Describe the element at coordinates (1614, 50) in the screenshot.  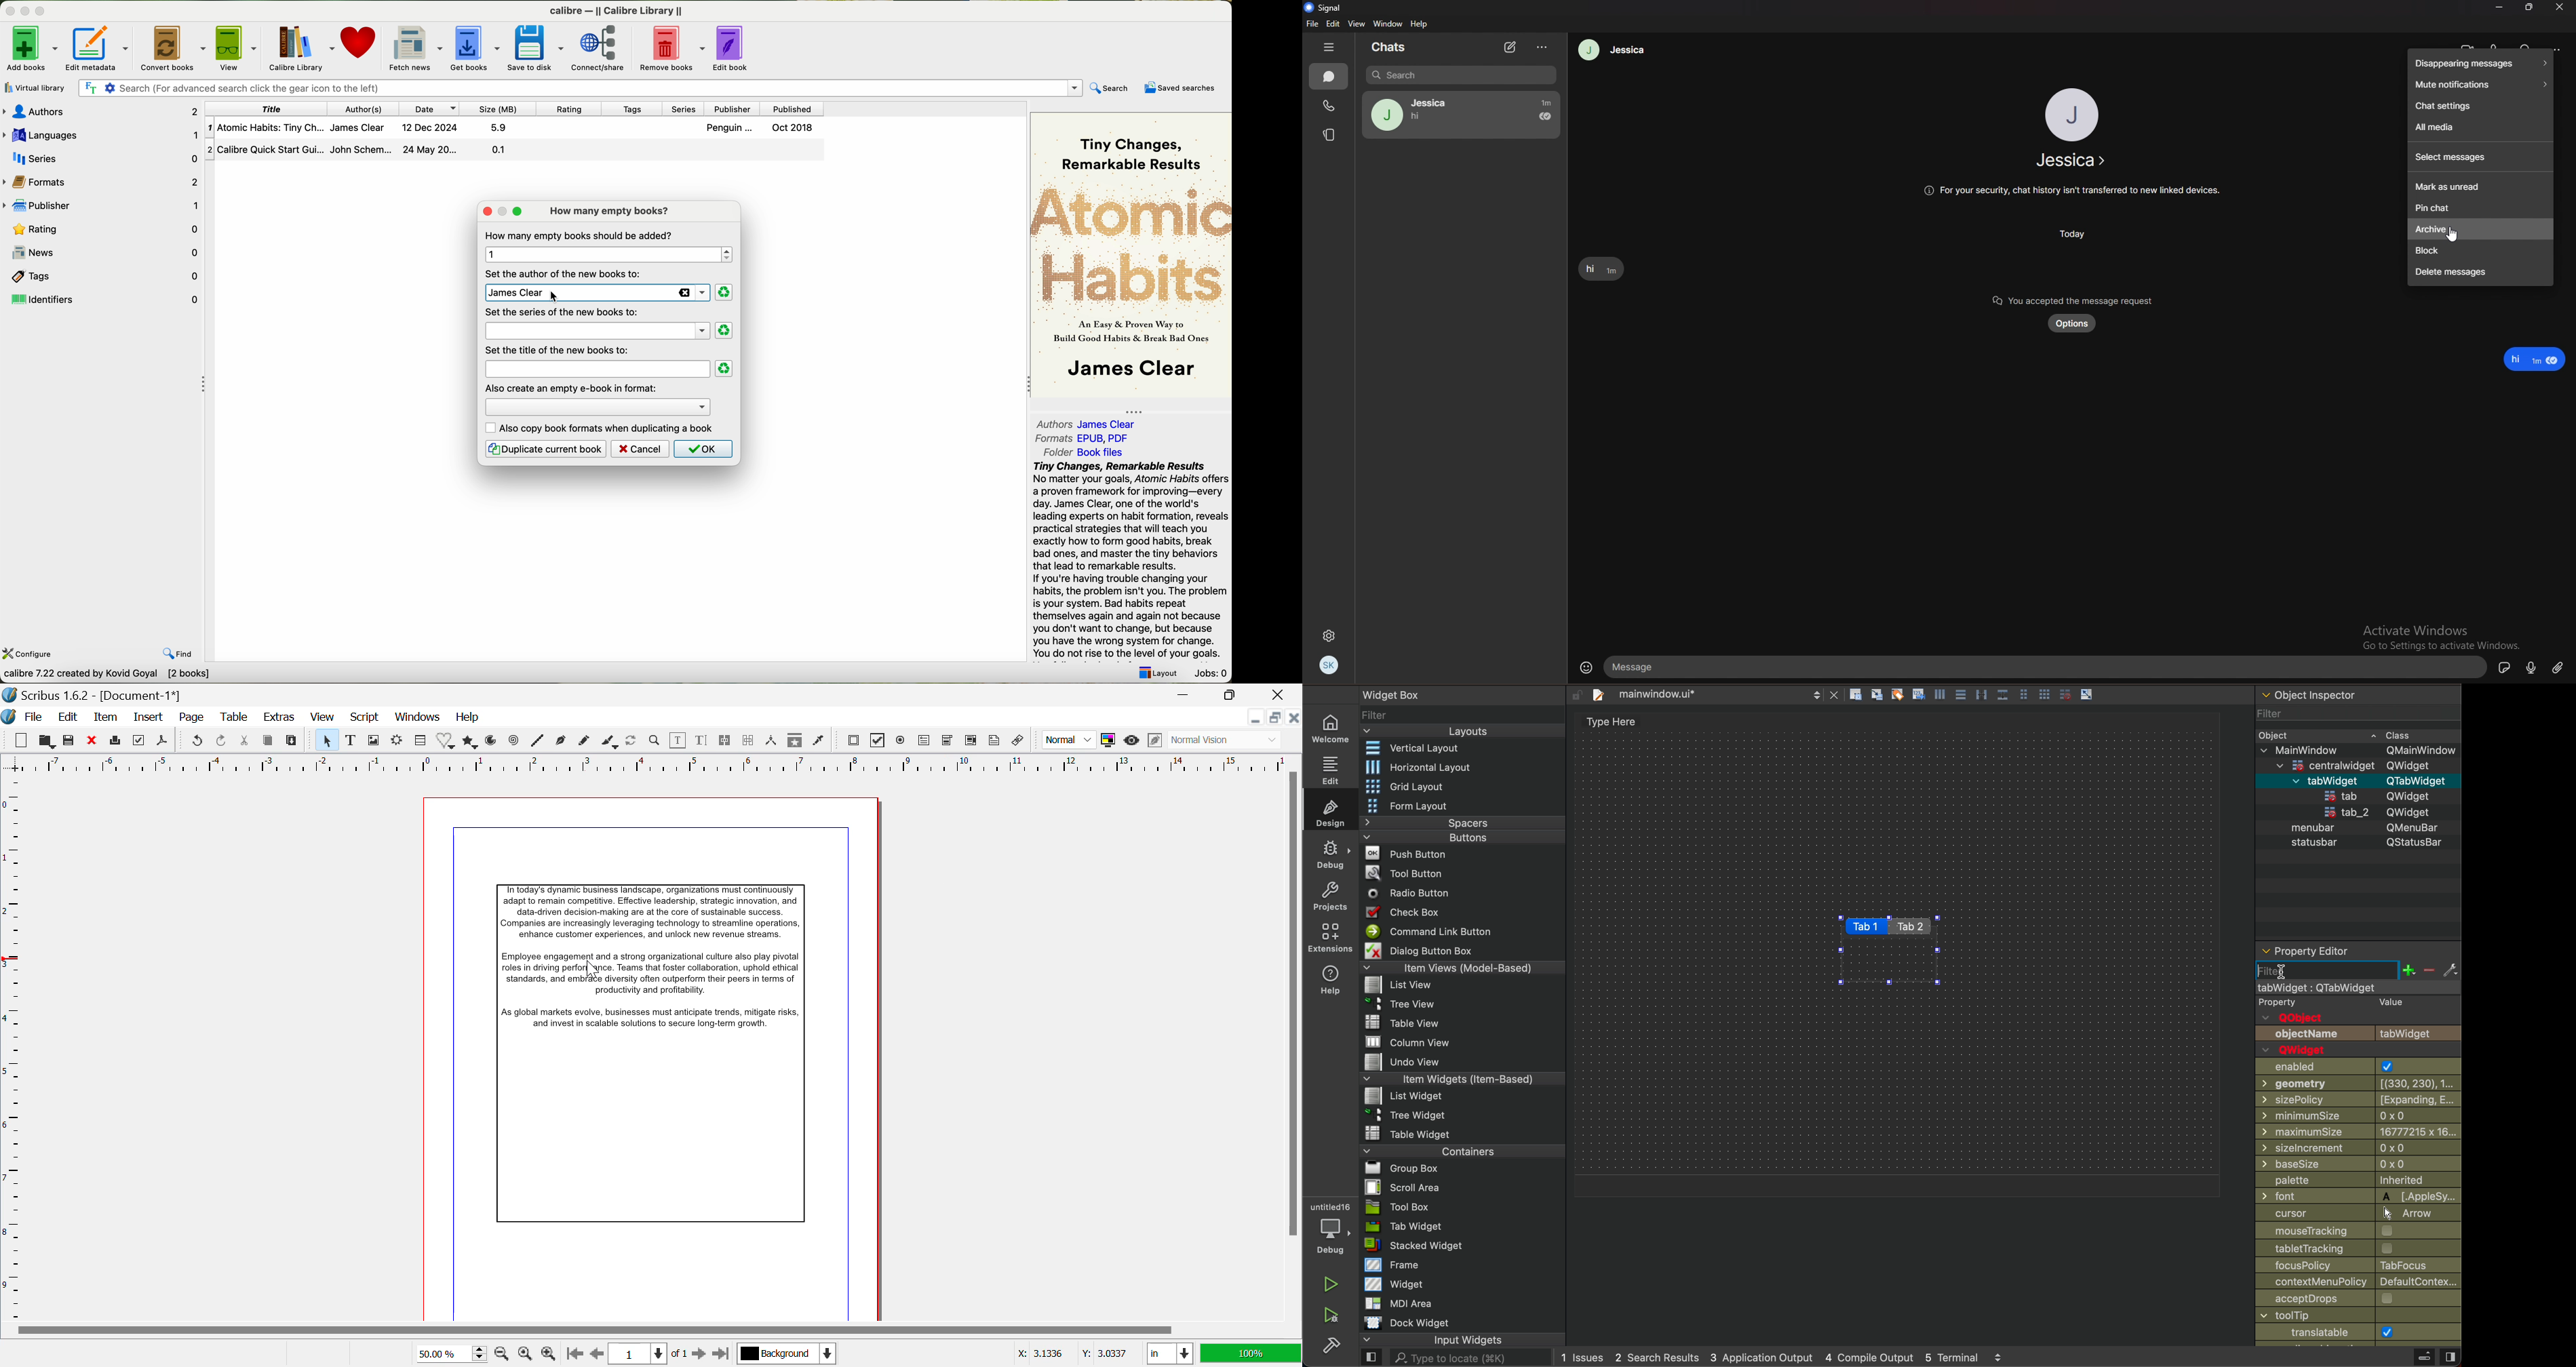
I see `jessica` at that location.